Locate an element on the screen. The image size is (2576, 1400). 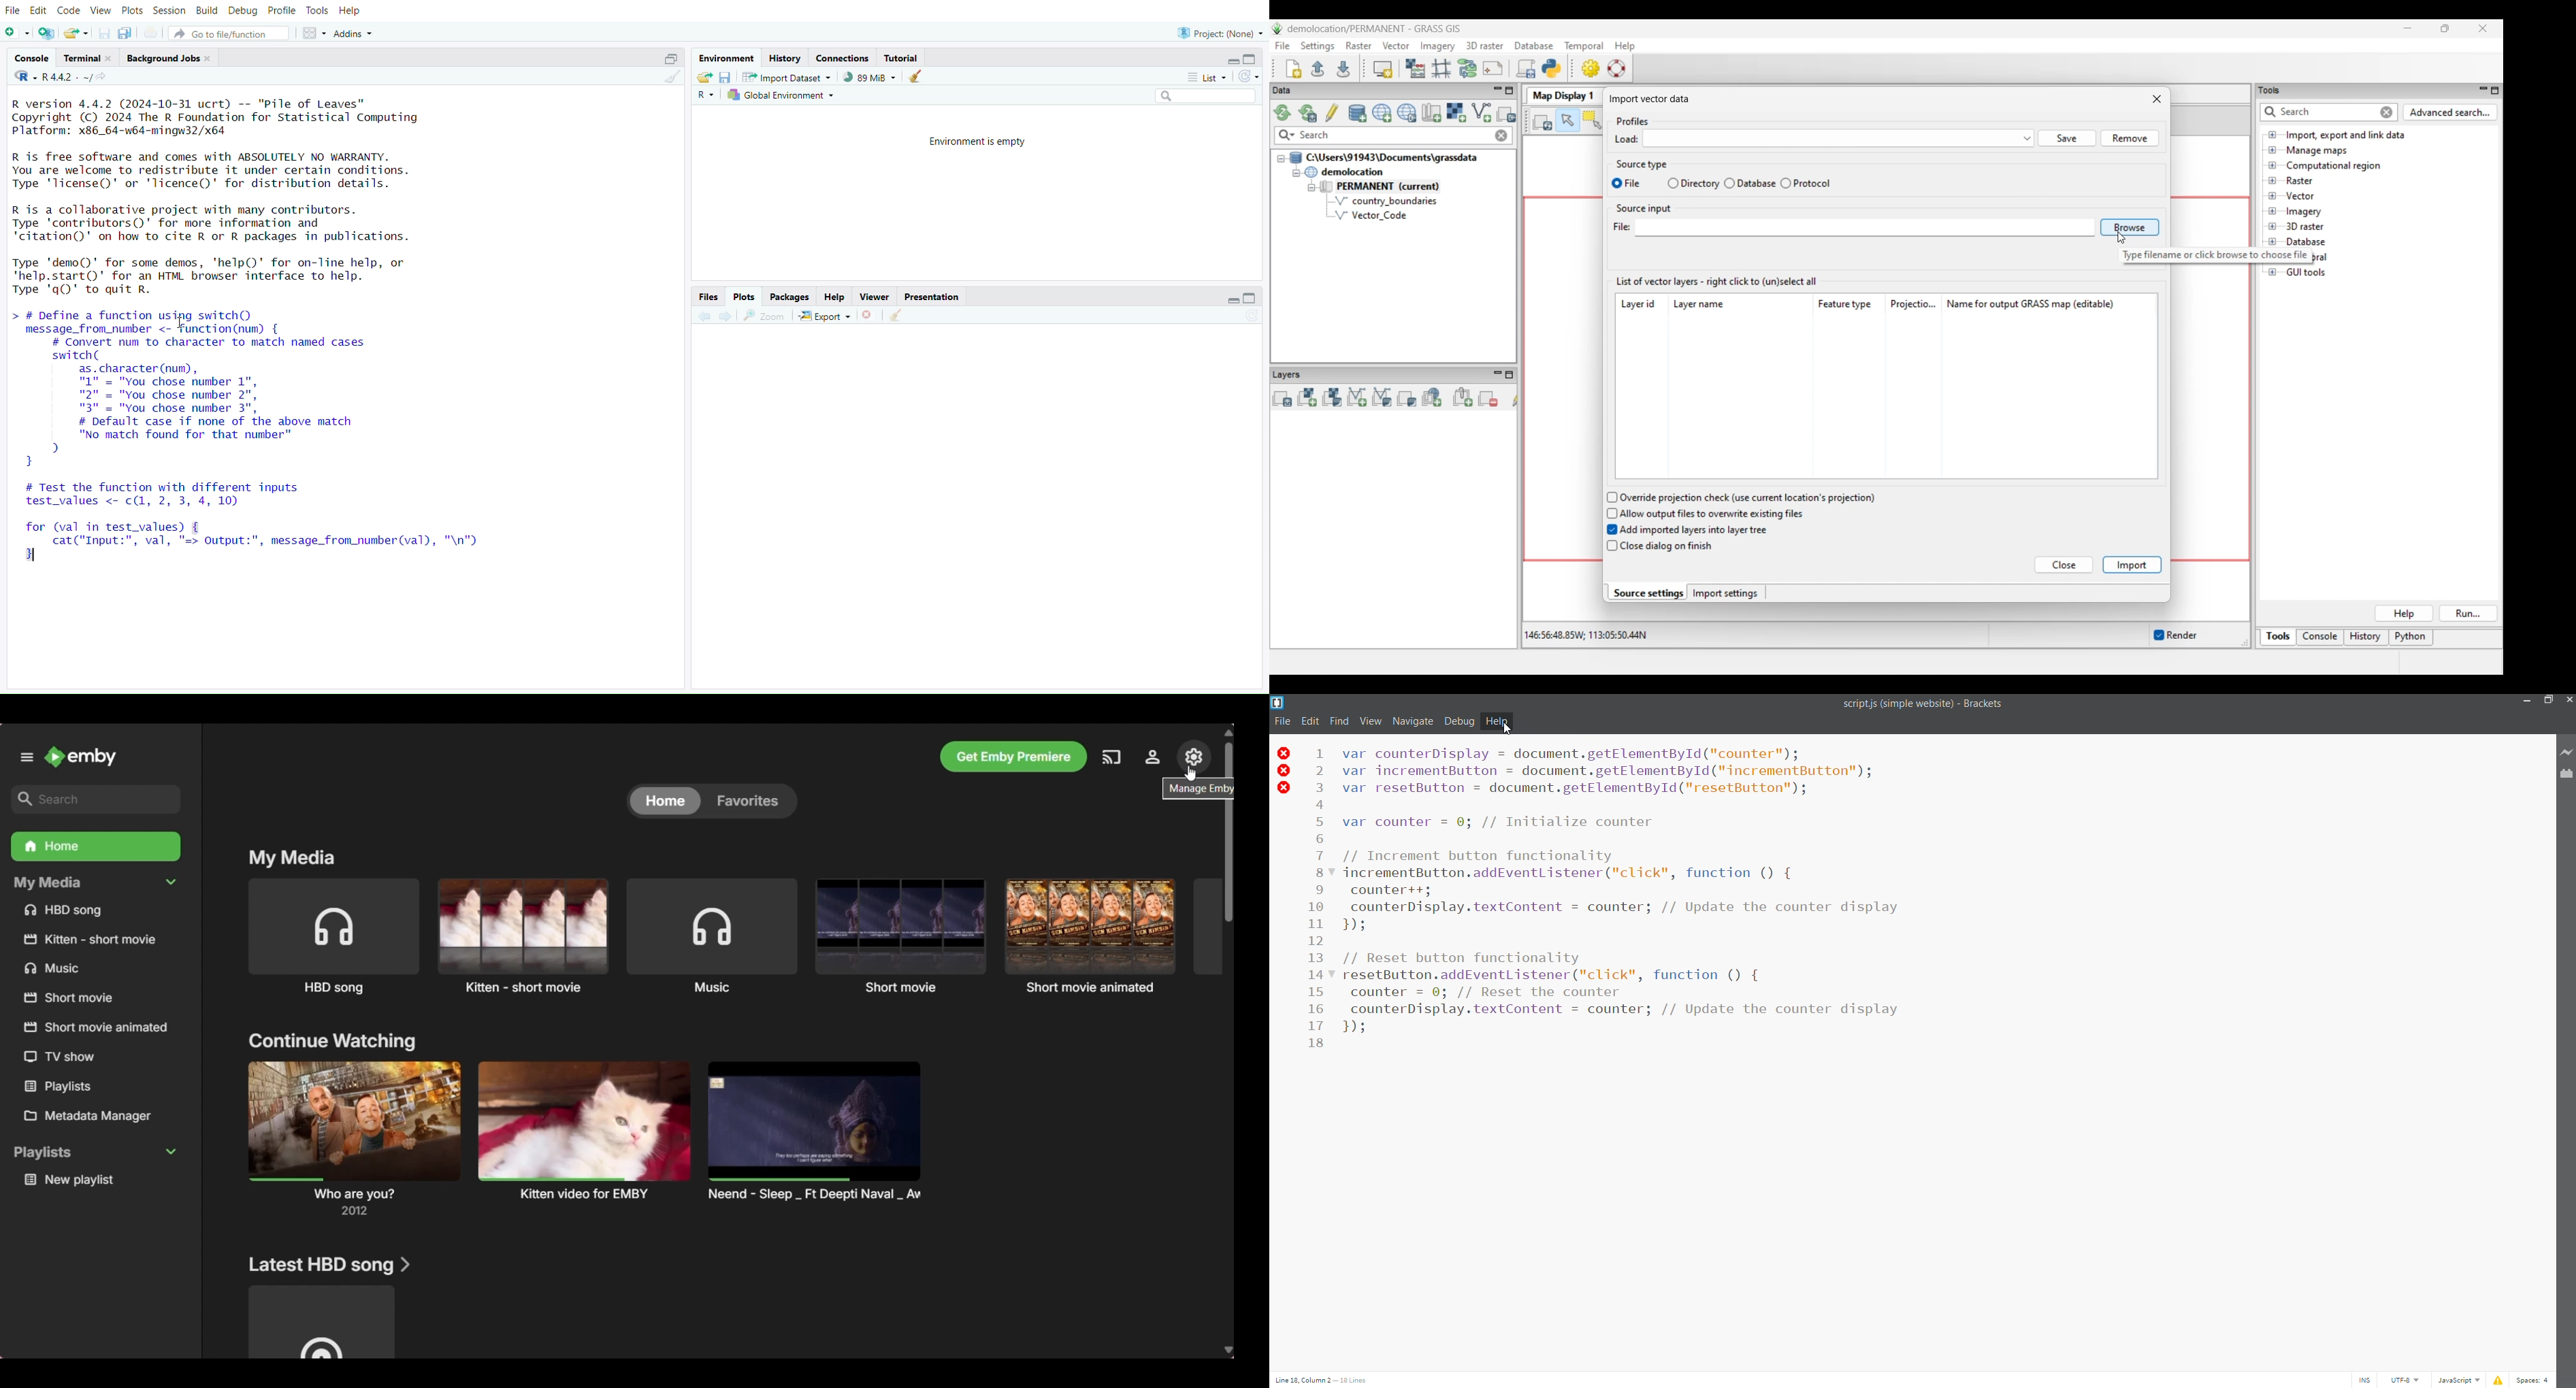
Presentation is located at coordinates (932, 297).